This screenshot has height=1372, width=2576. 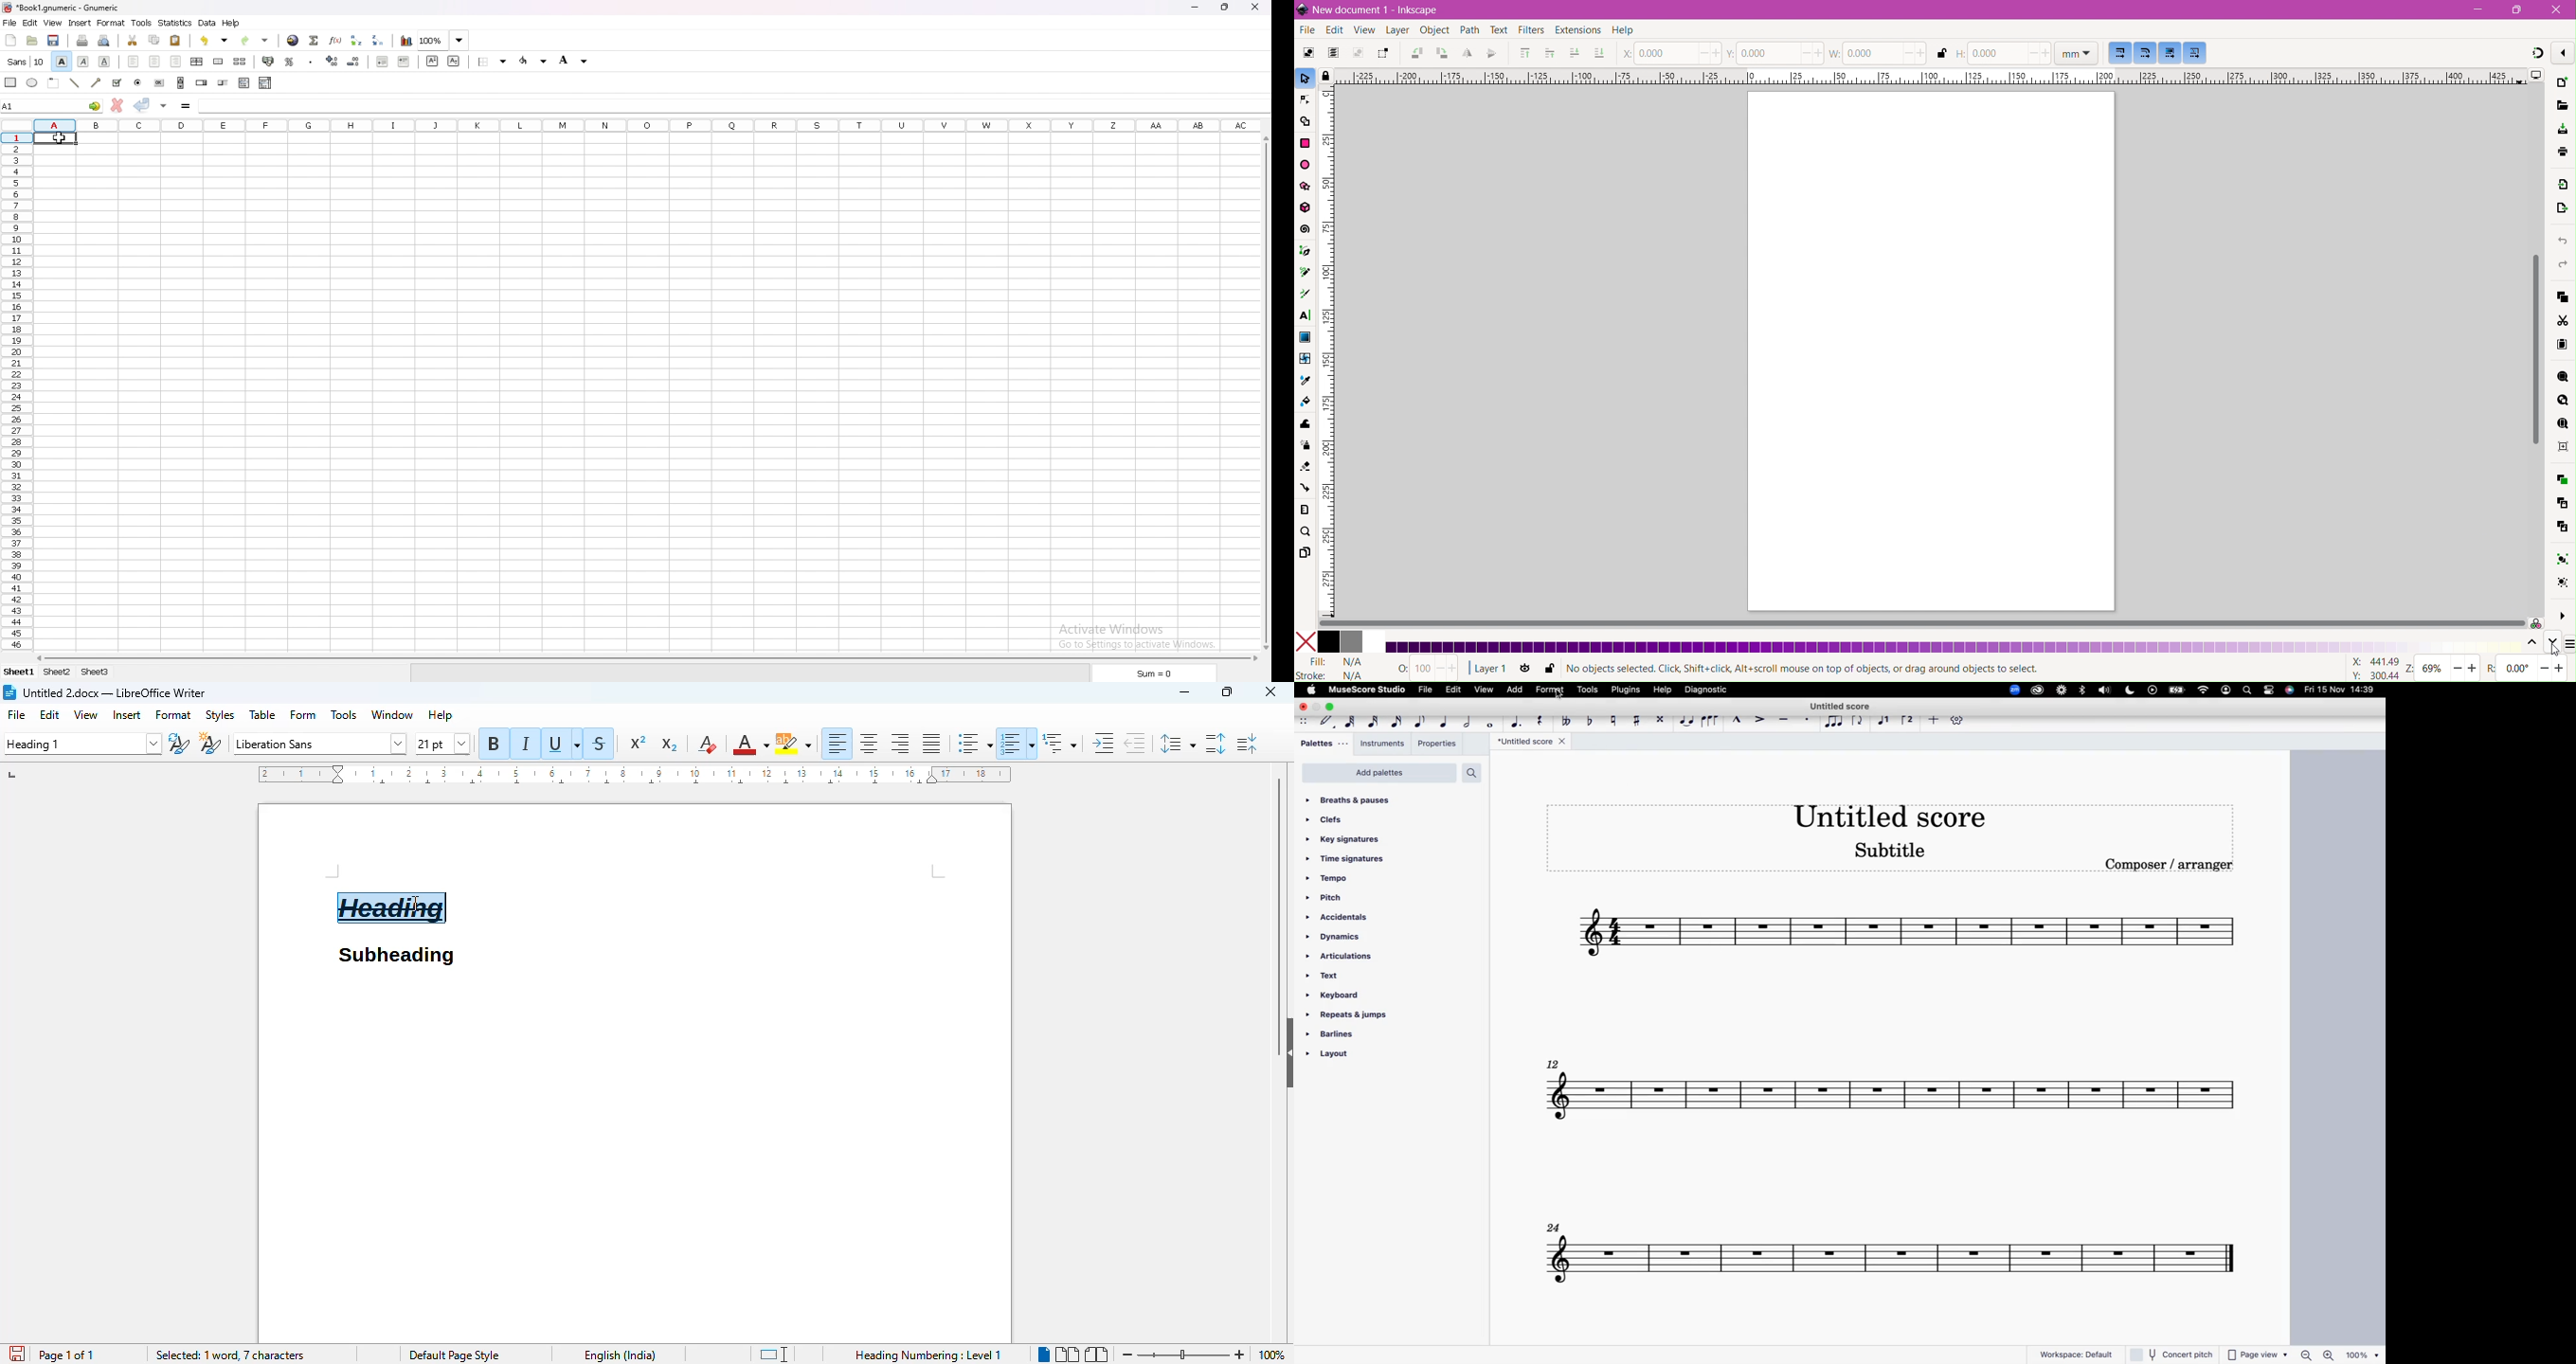 I want to click on table, so click(x=263, y=714).